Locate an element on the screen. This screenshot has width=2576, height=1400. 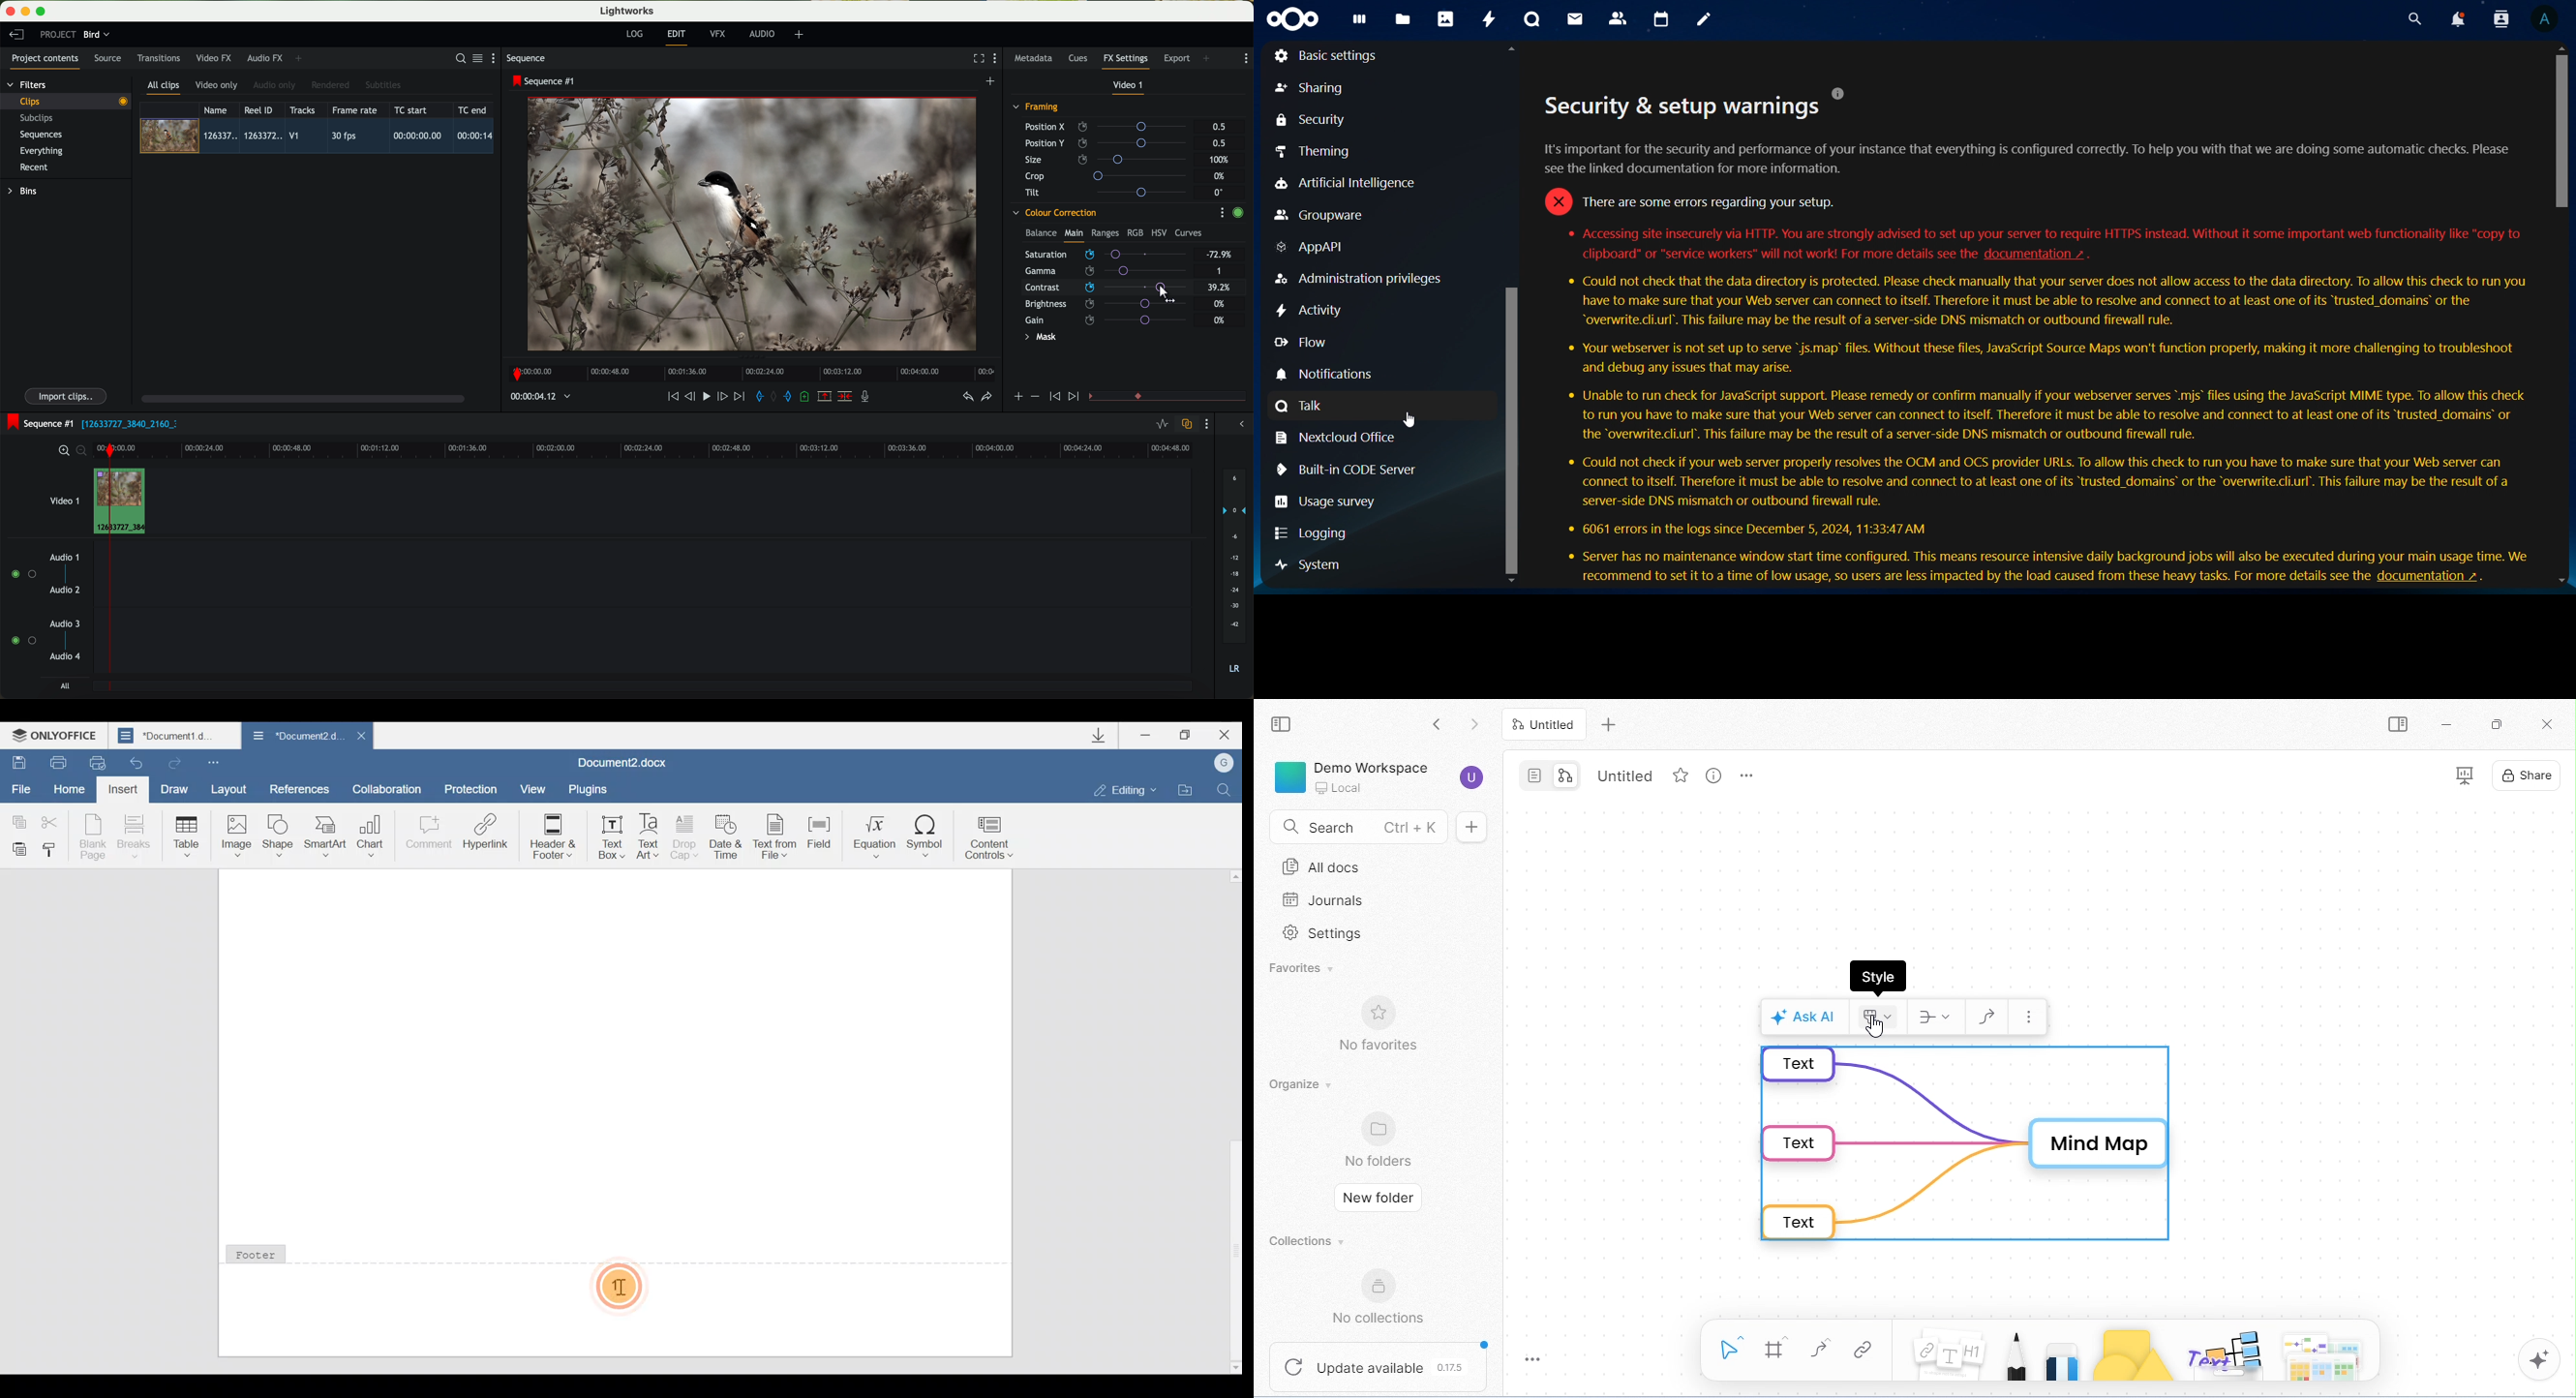
security is located at coordinates (1310, 121).